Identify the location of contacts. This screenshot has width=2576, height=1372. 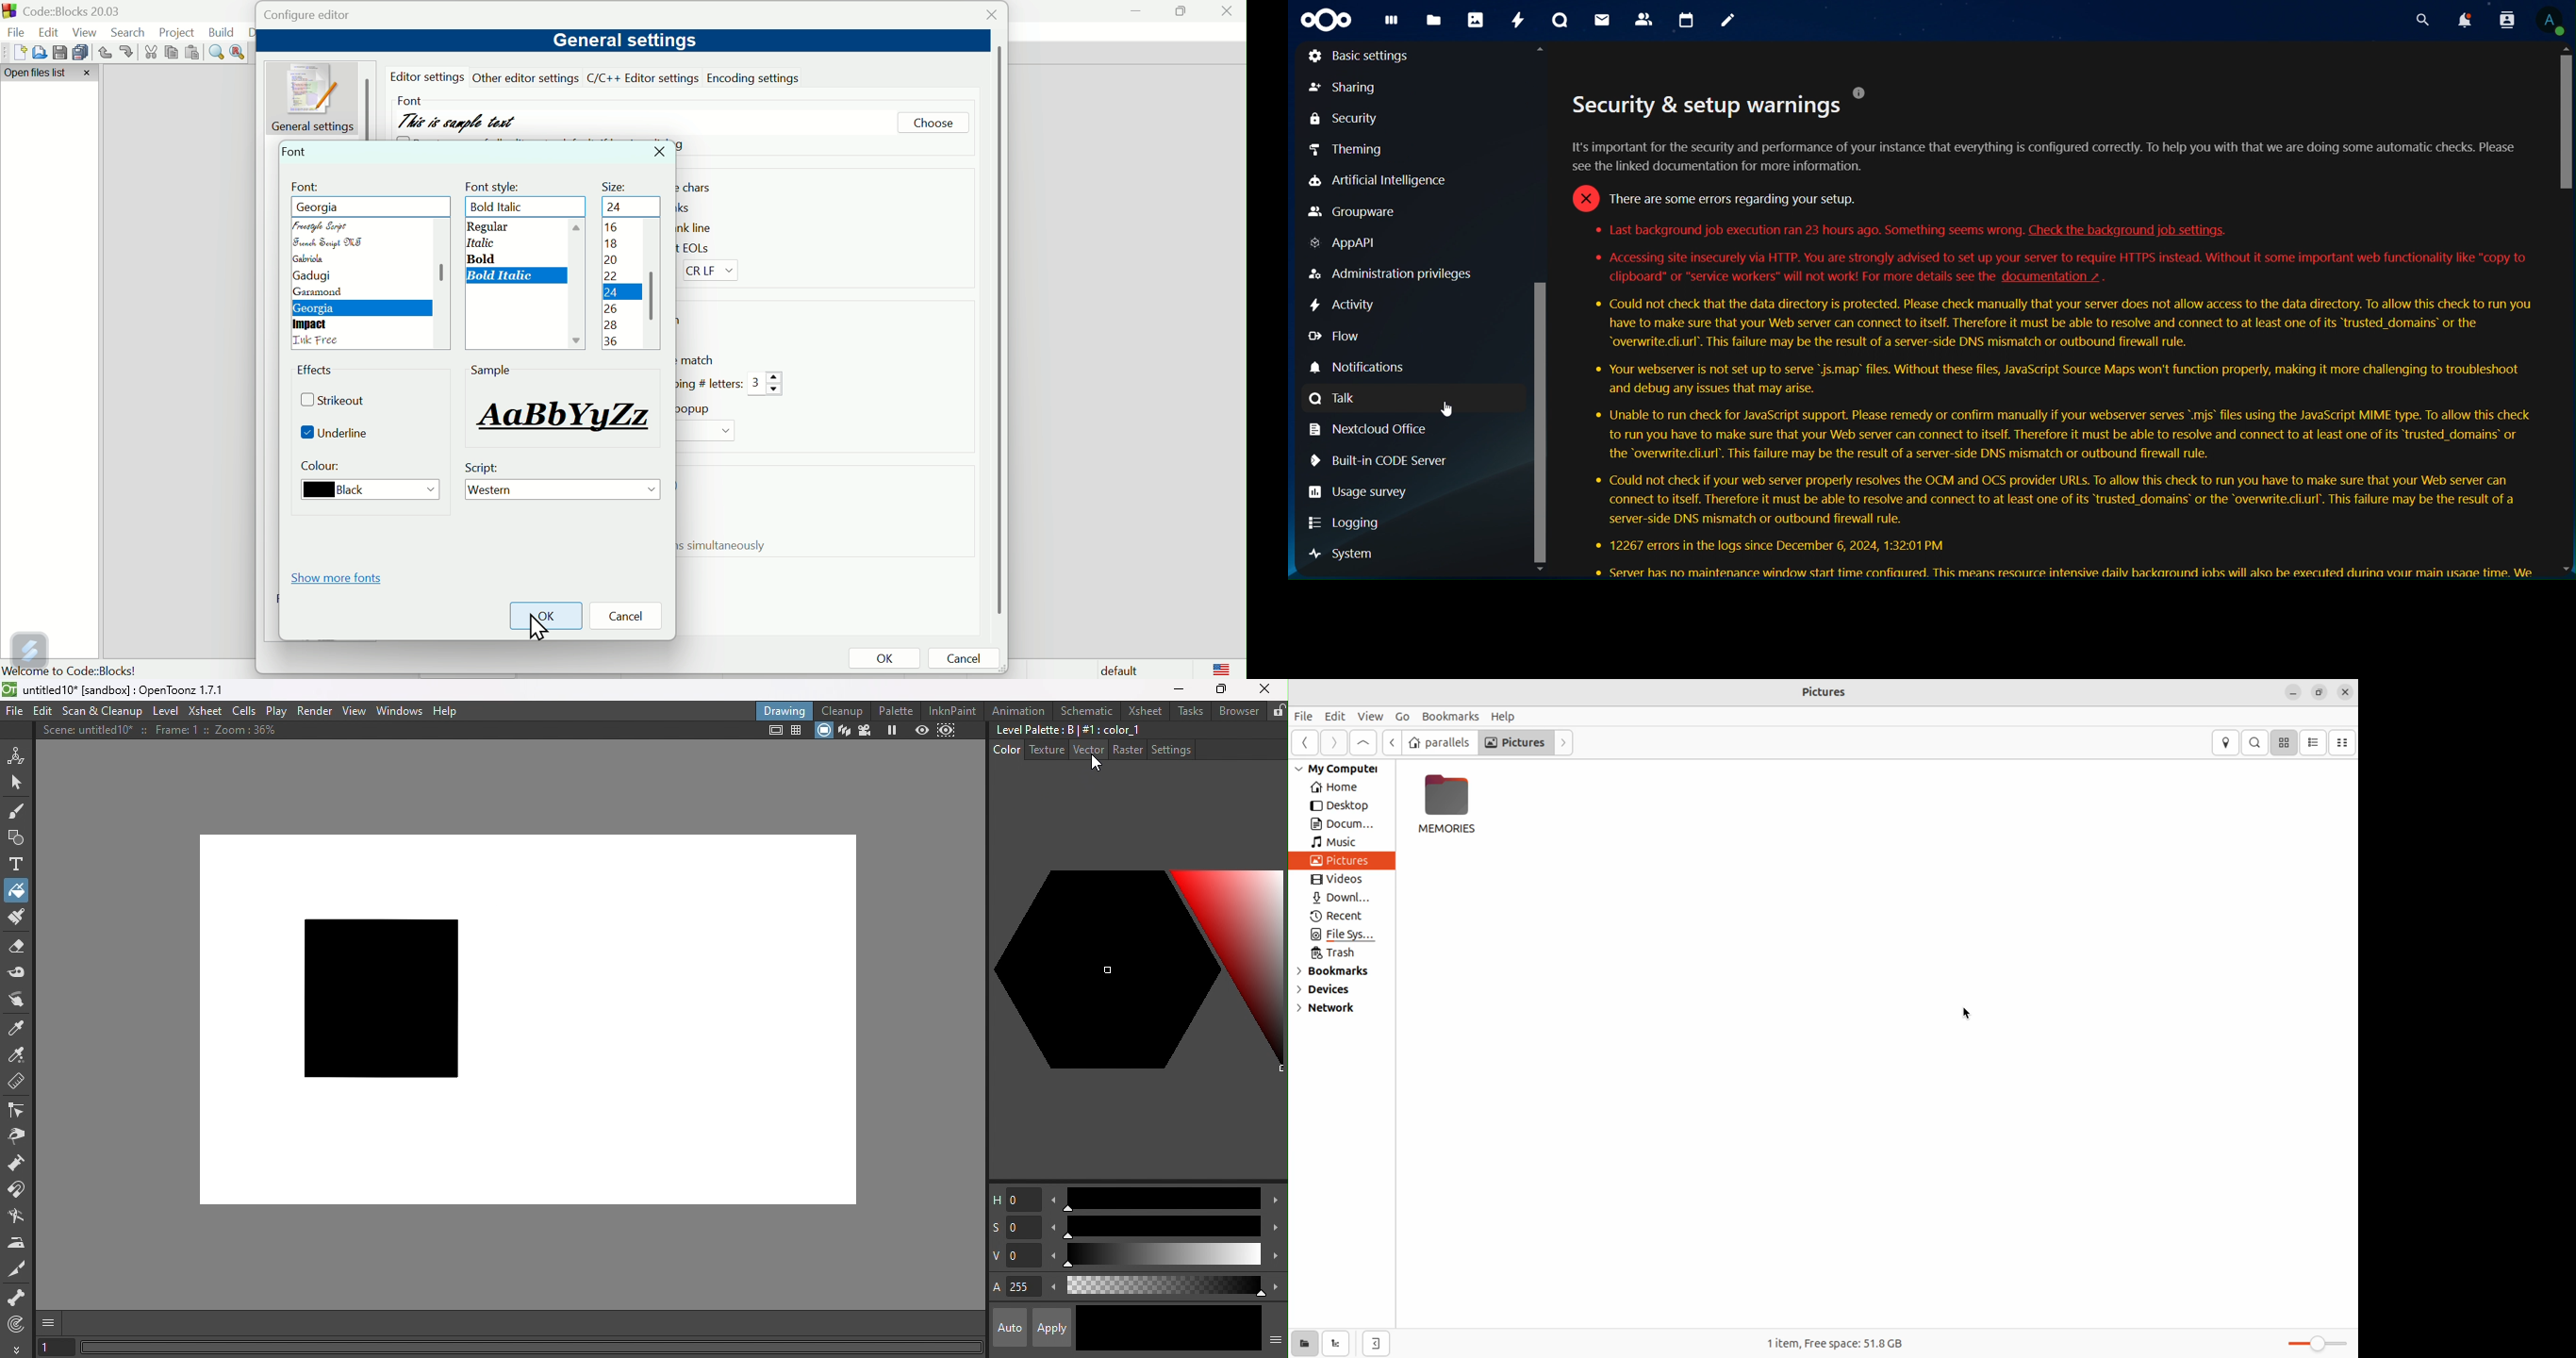
(1643, 19).